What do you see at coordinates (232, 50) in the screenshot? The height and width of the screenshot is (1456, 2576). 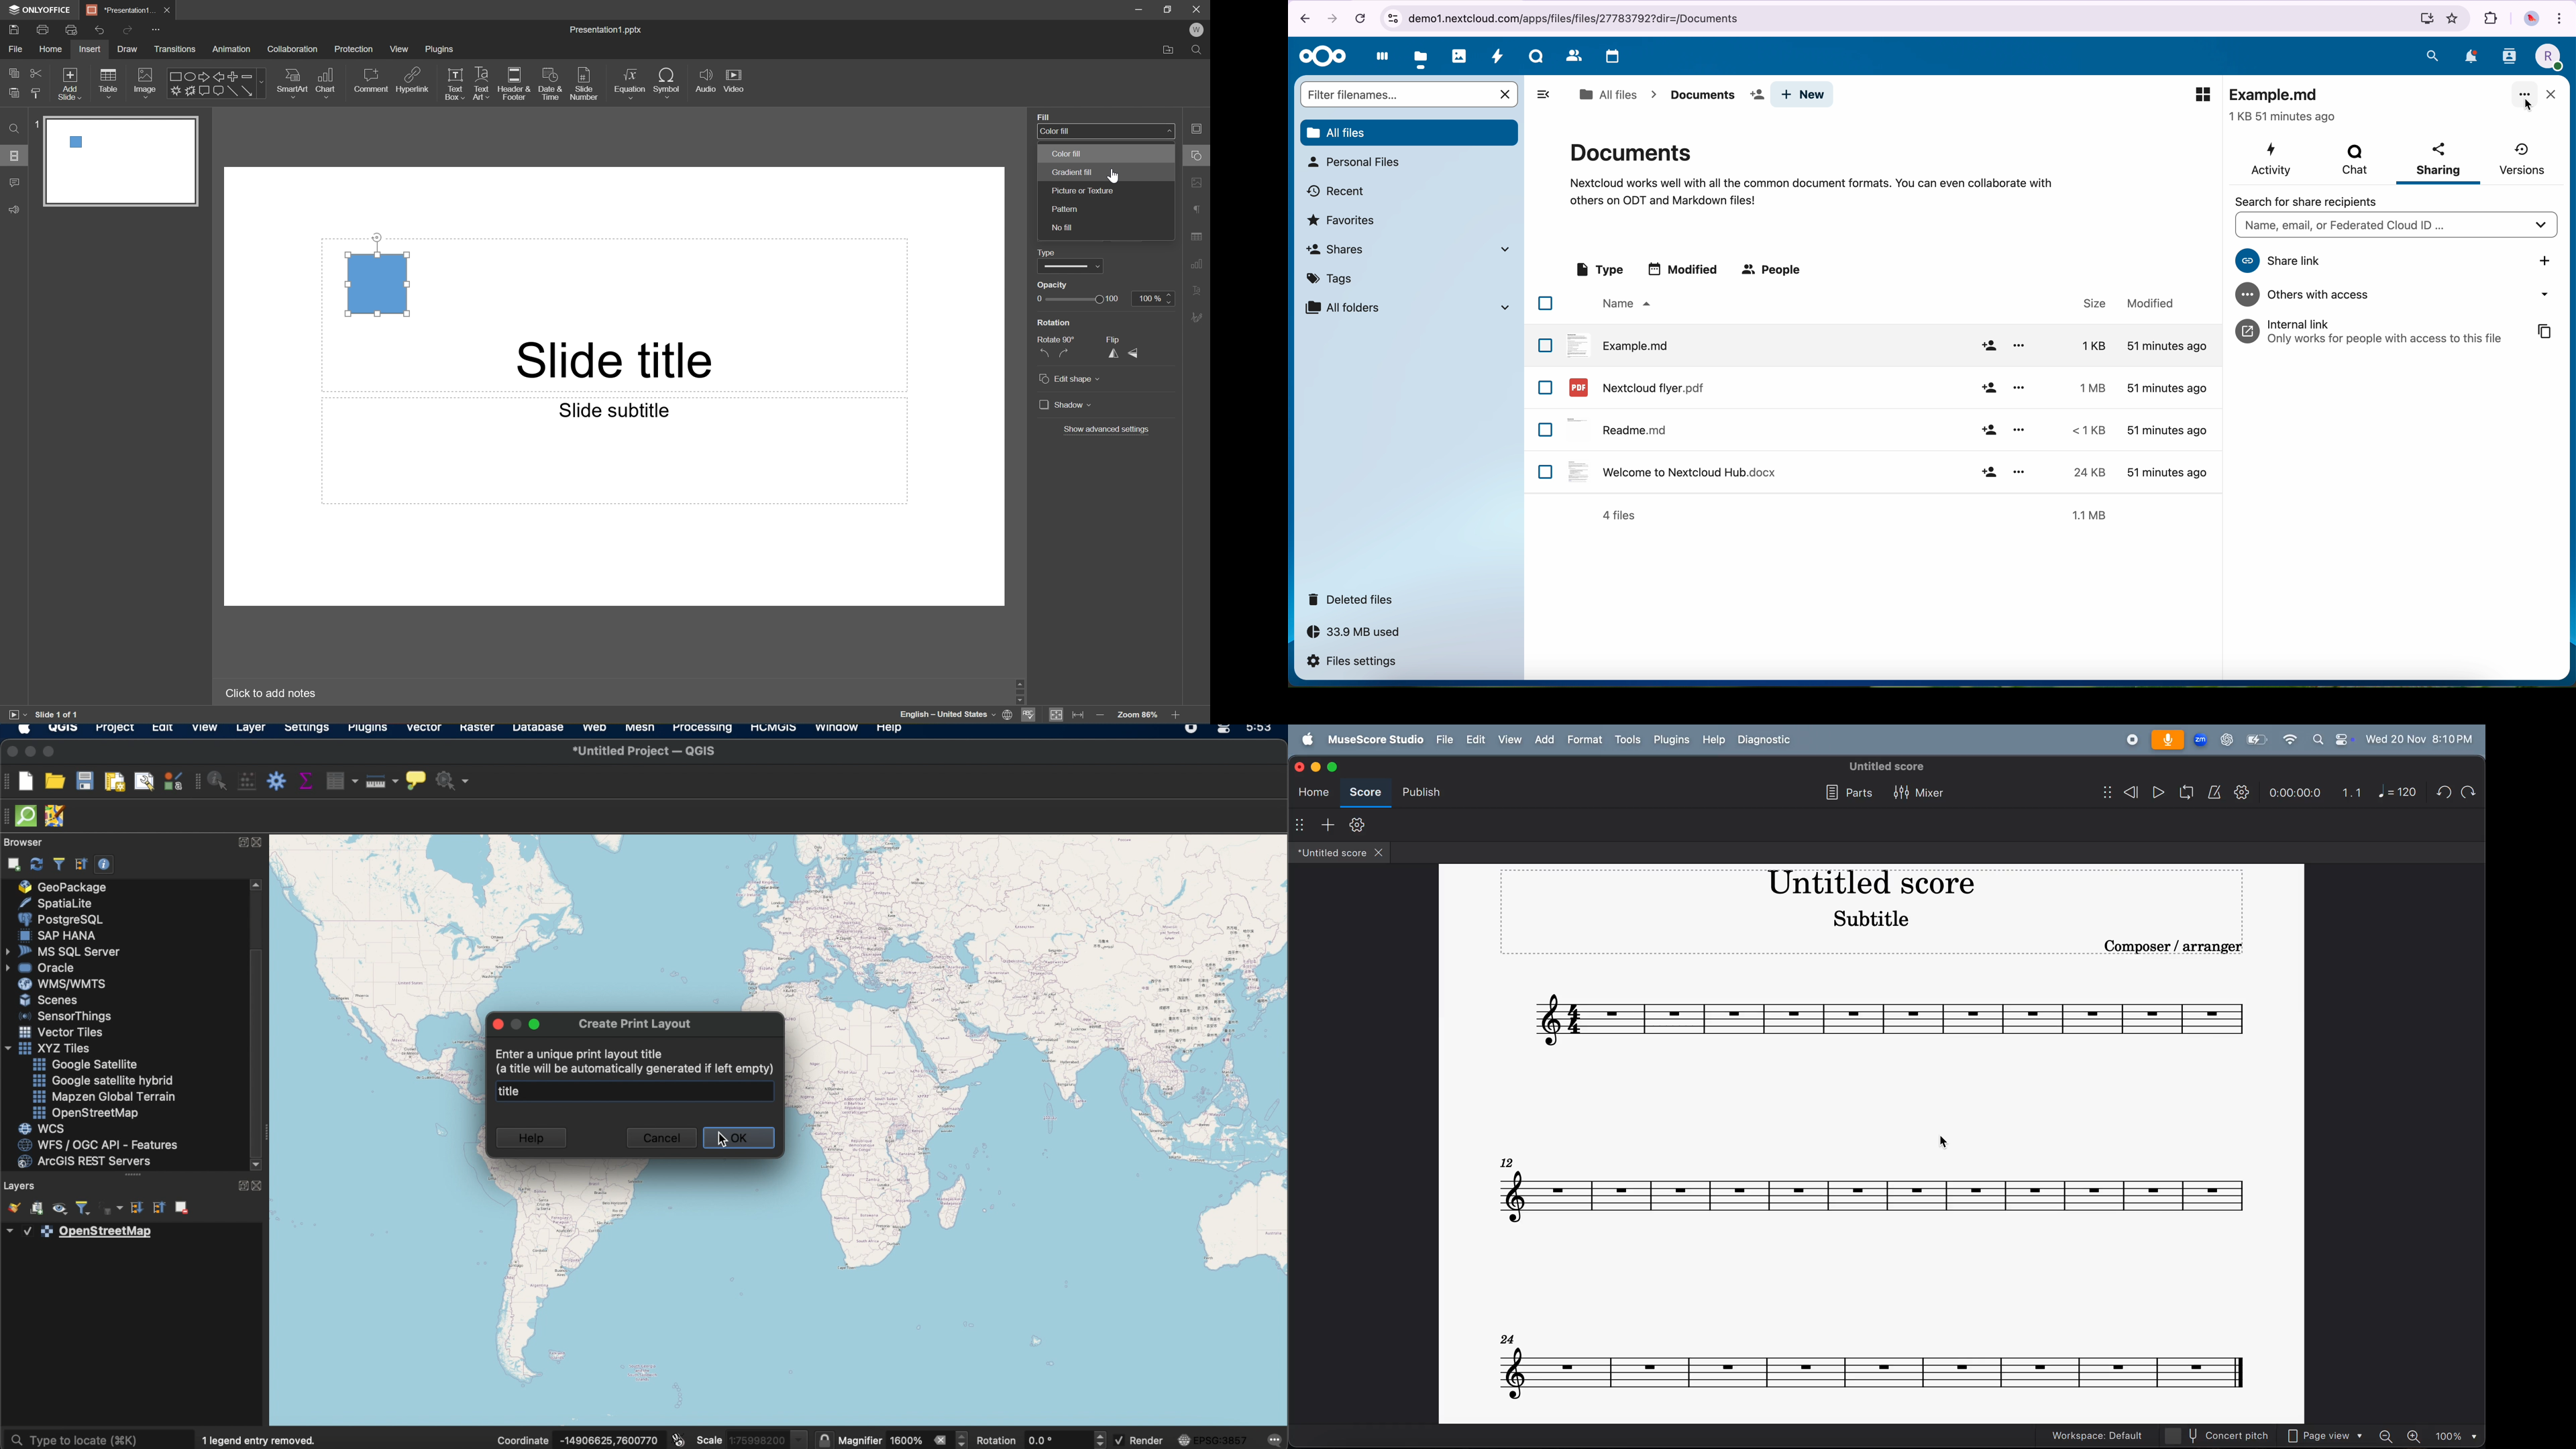 I see `Animation` at bounding box center [232, 50].